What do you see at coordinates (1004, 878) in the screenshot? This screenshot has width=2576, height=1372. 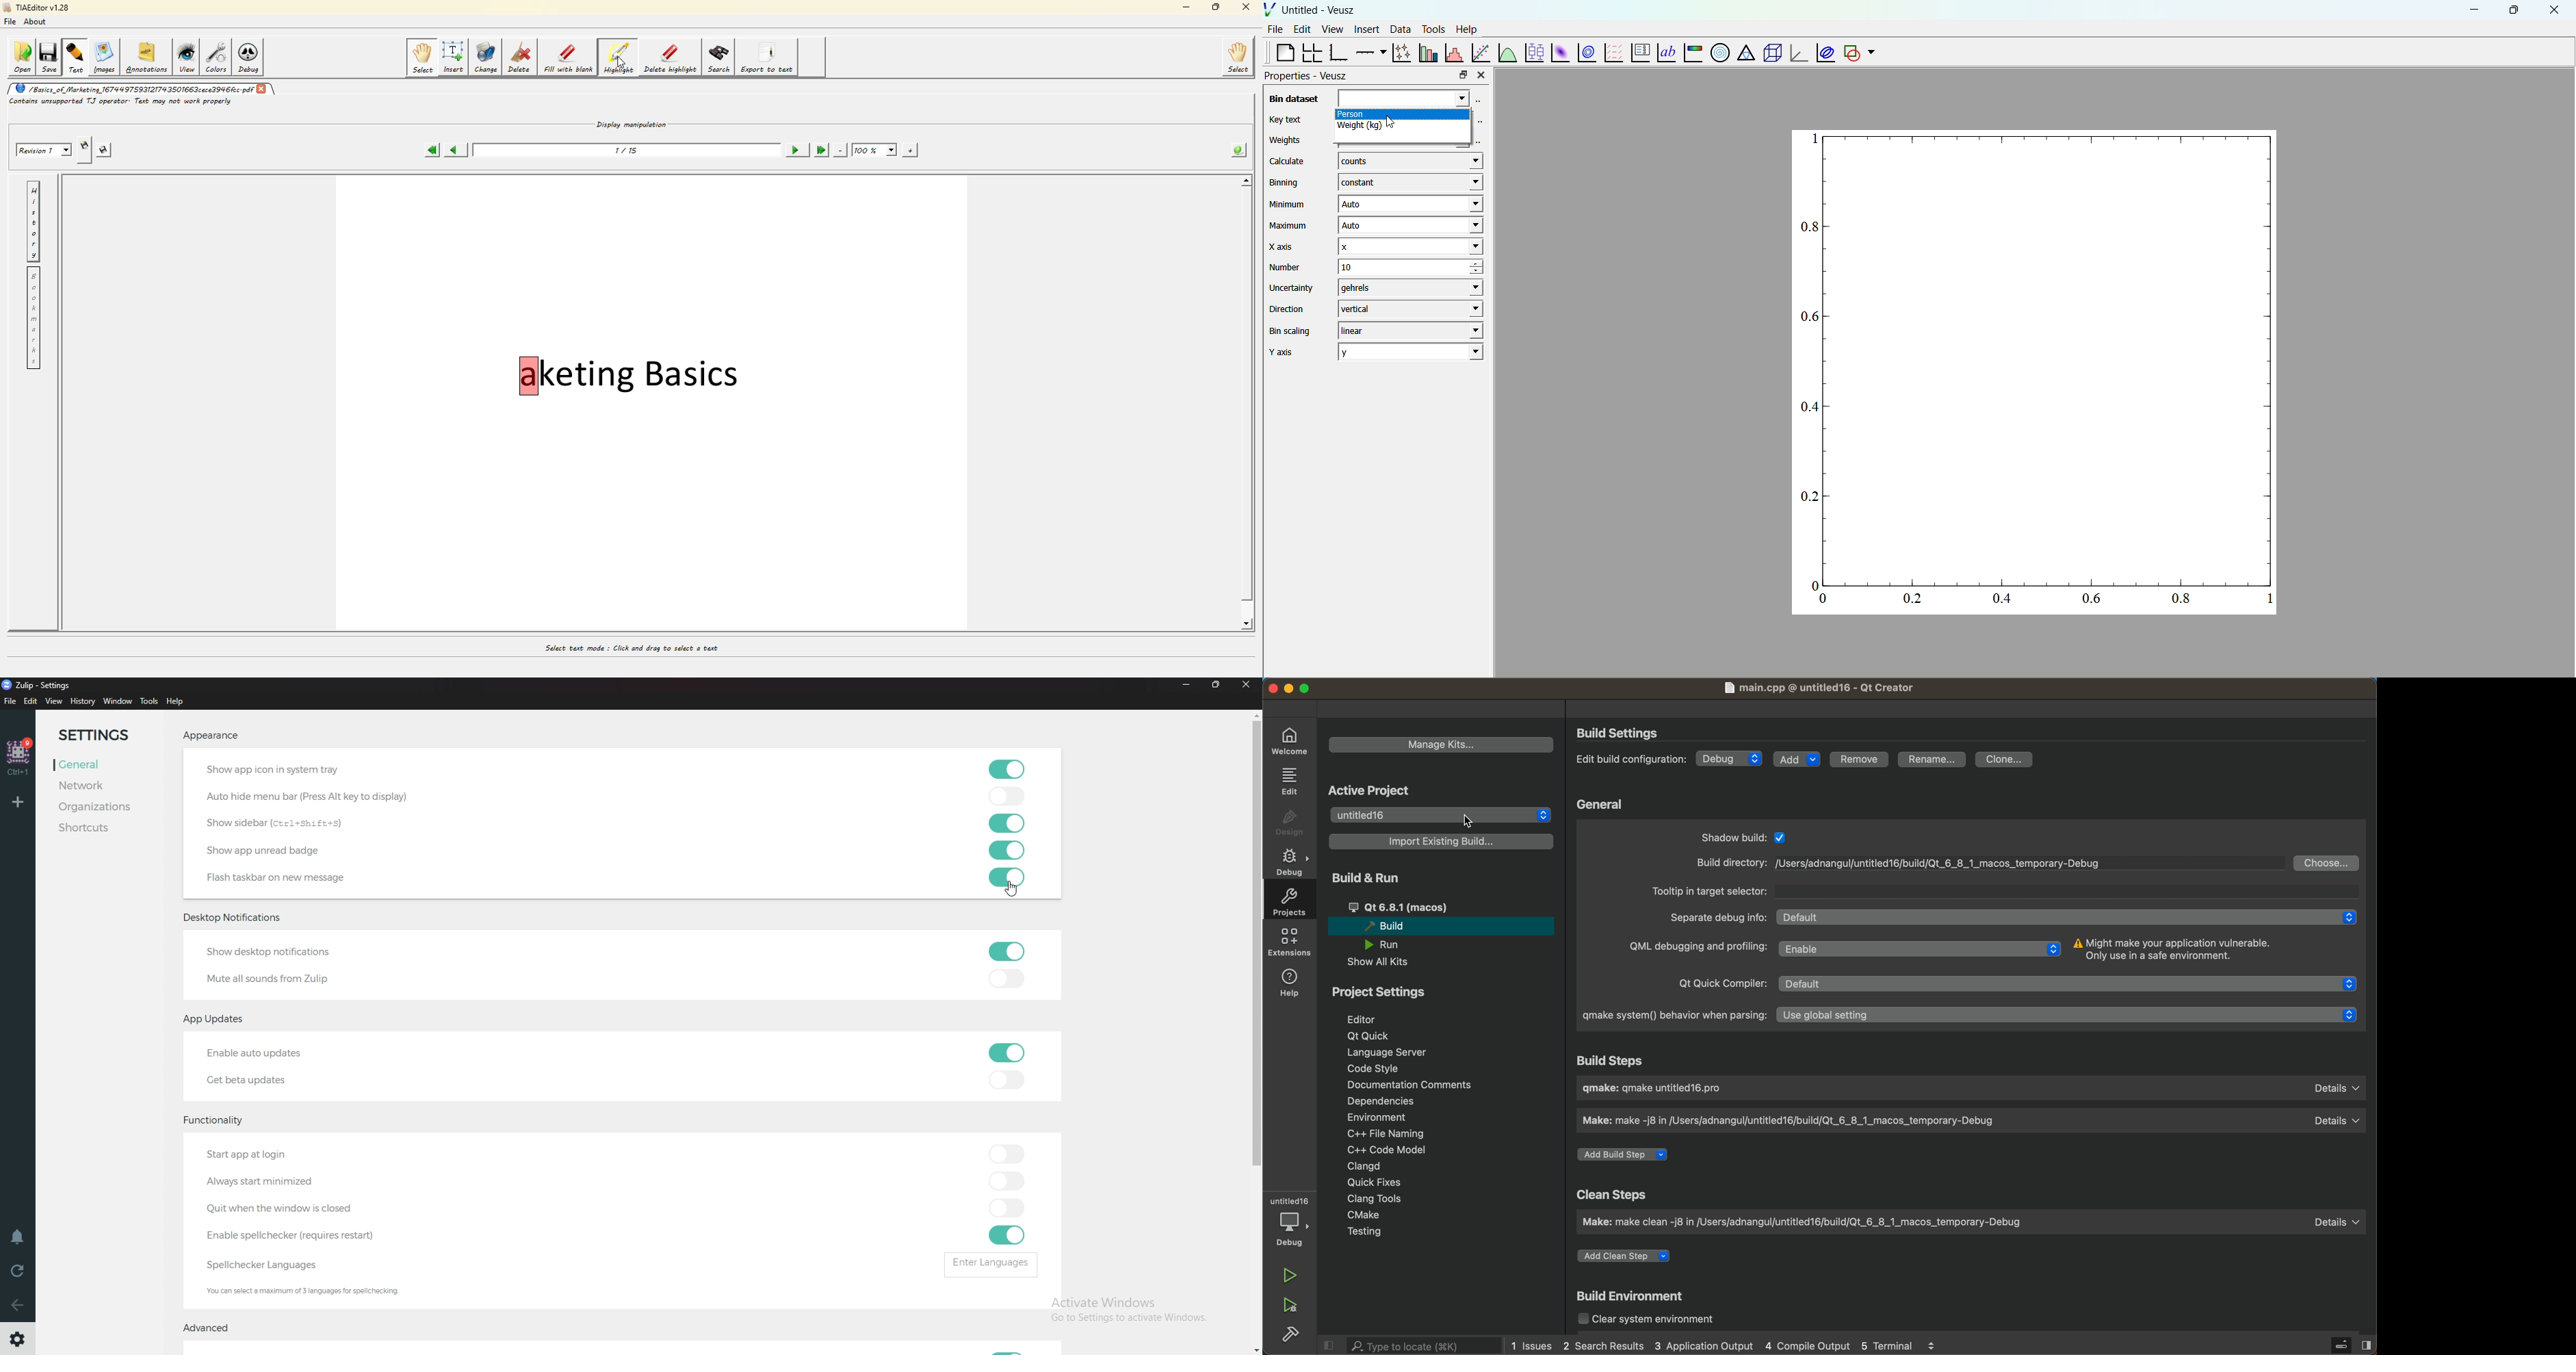 I see `toggle` at bounding box center [1004, 878].